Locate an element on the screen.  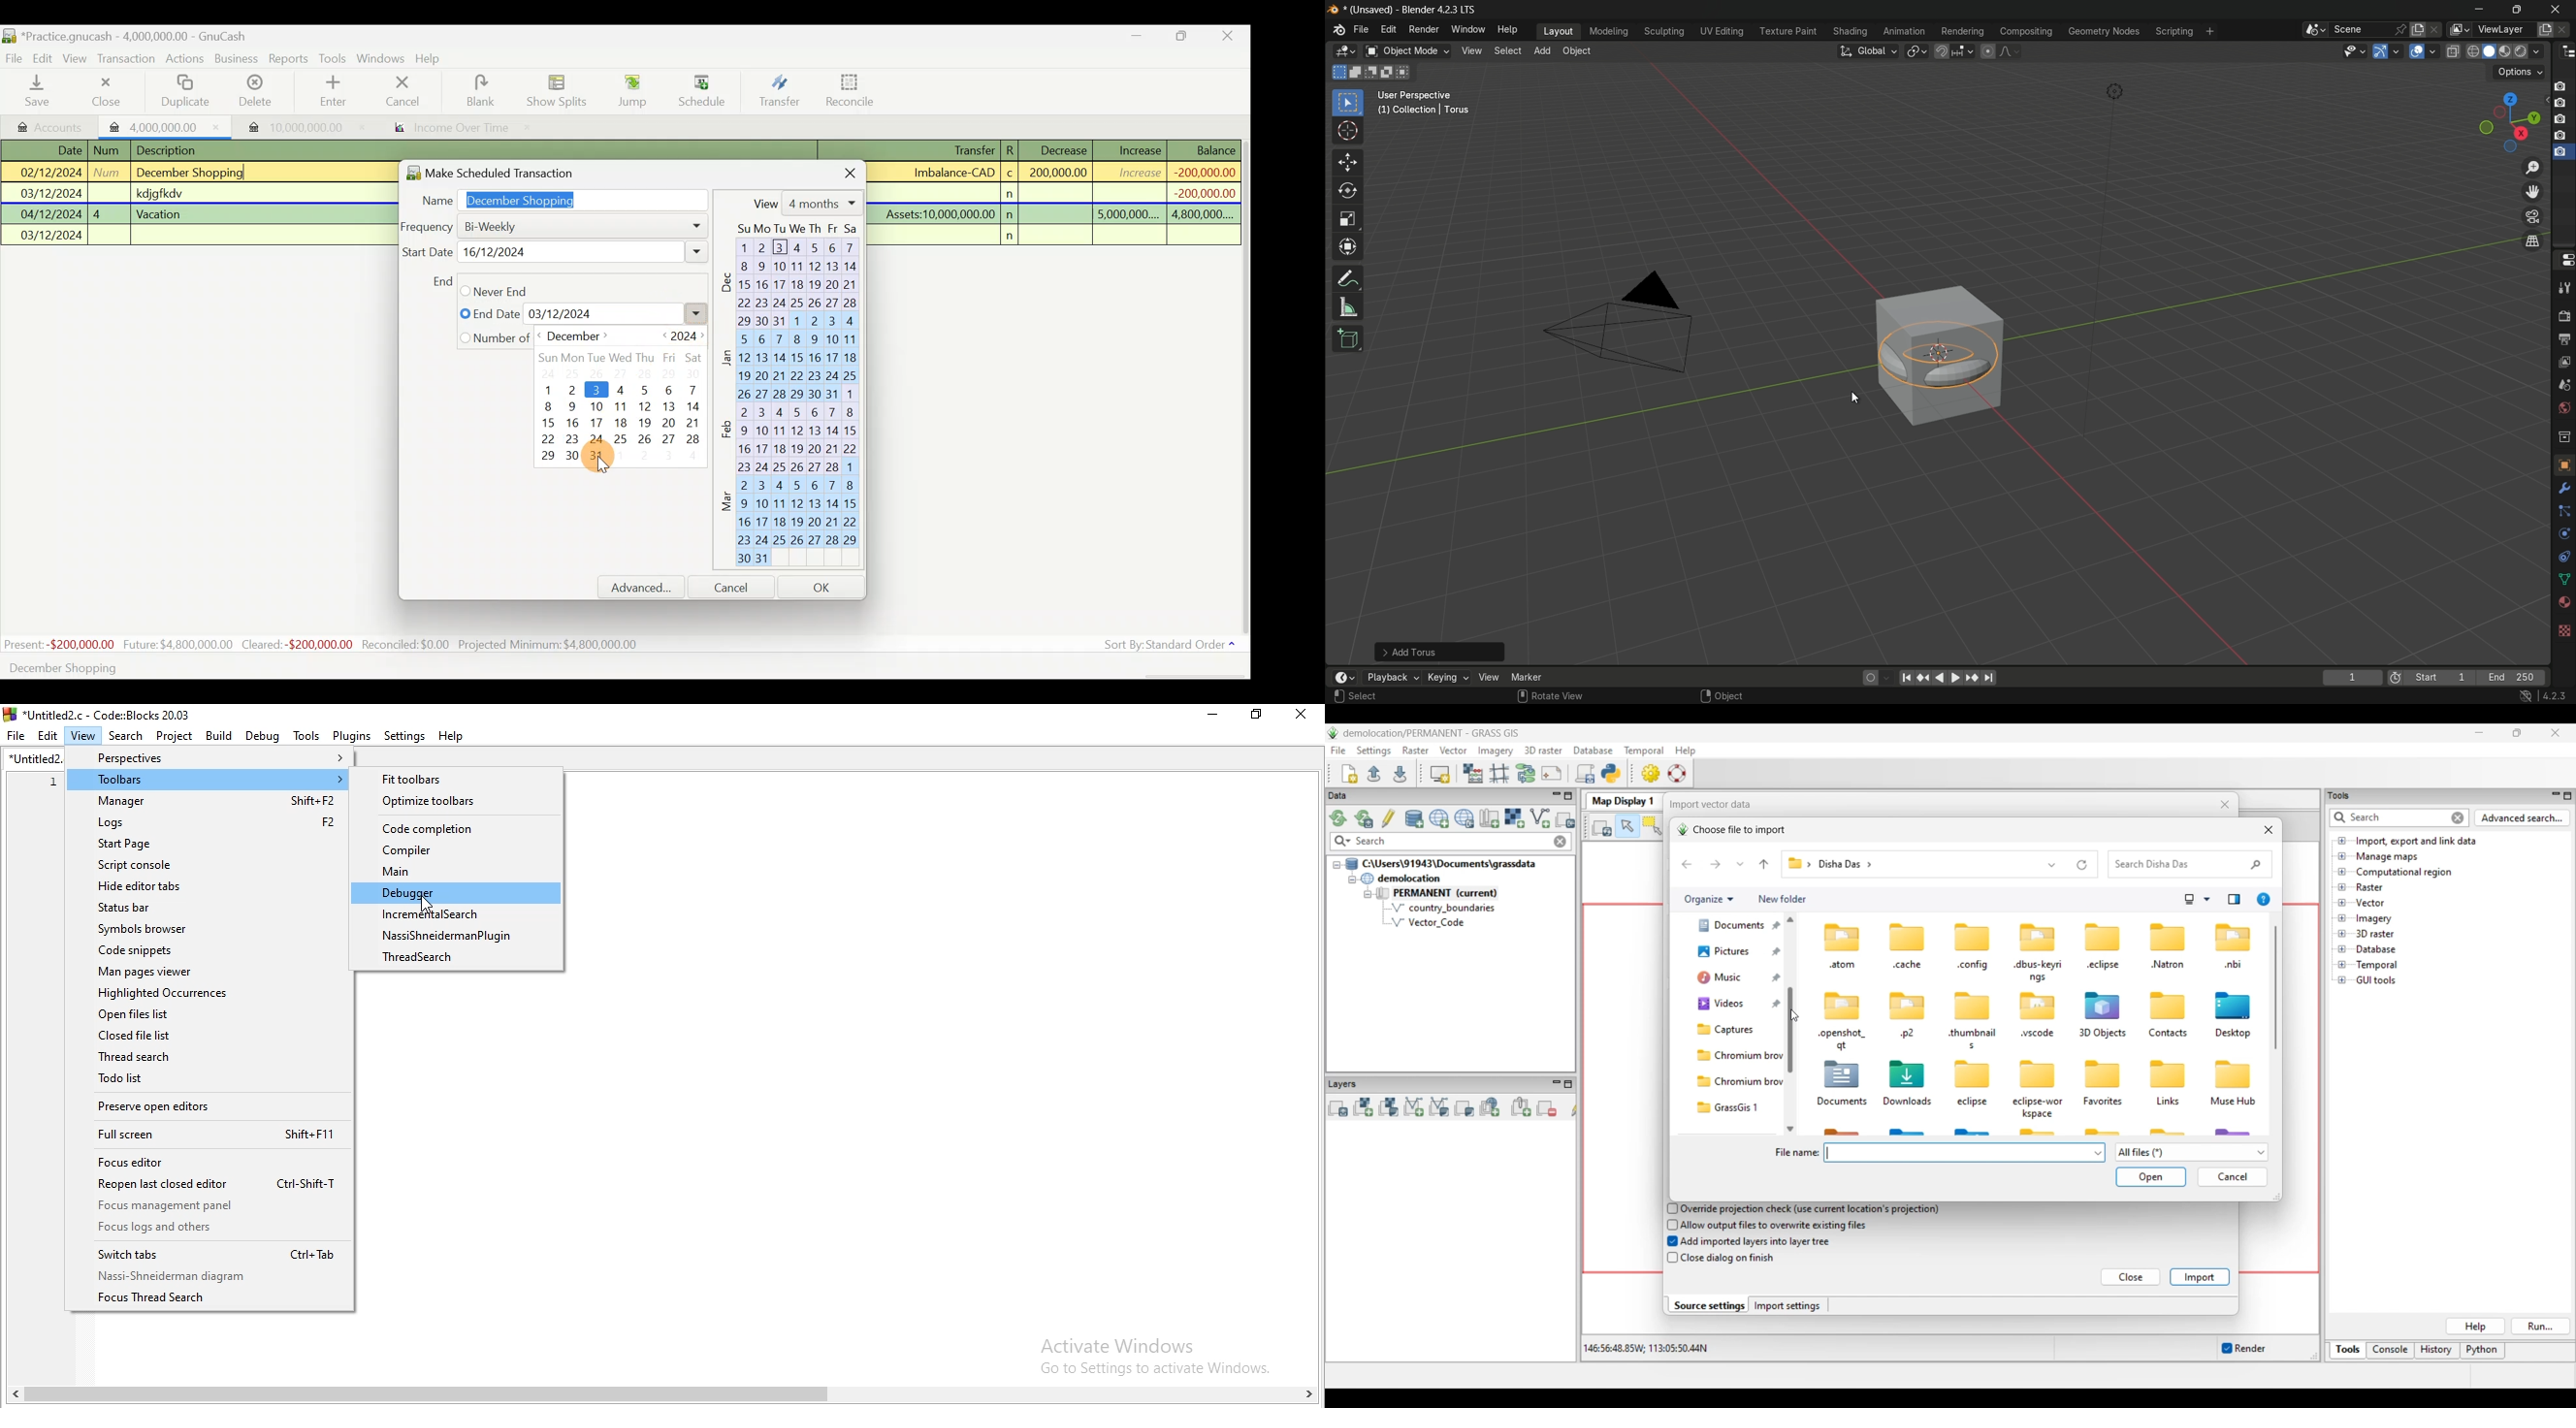
remove layer is located at coordinates (2565, 29).